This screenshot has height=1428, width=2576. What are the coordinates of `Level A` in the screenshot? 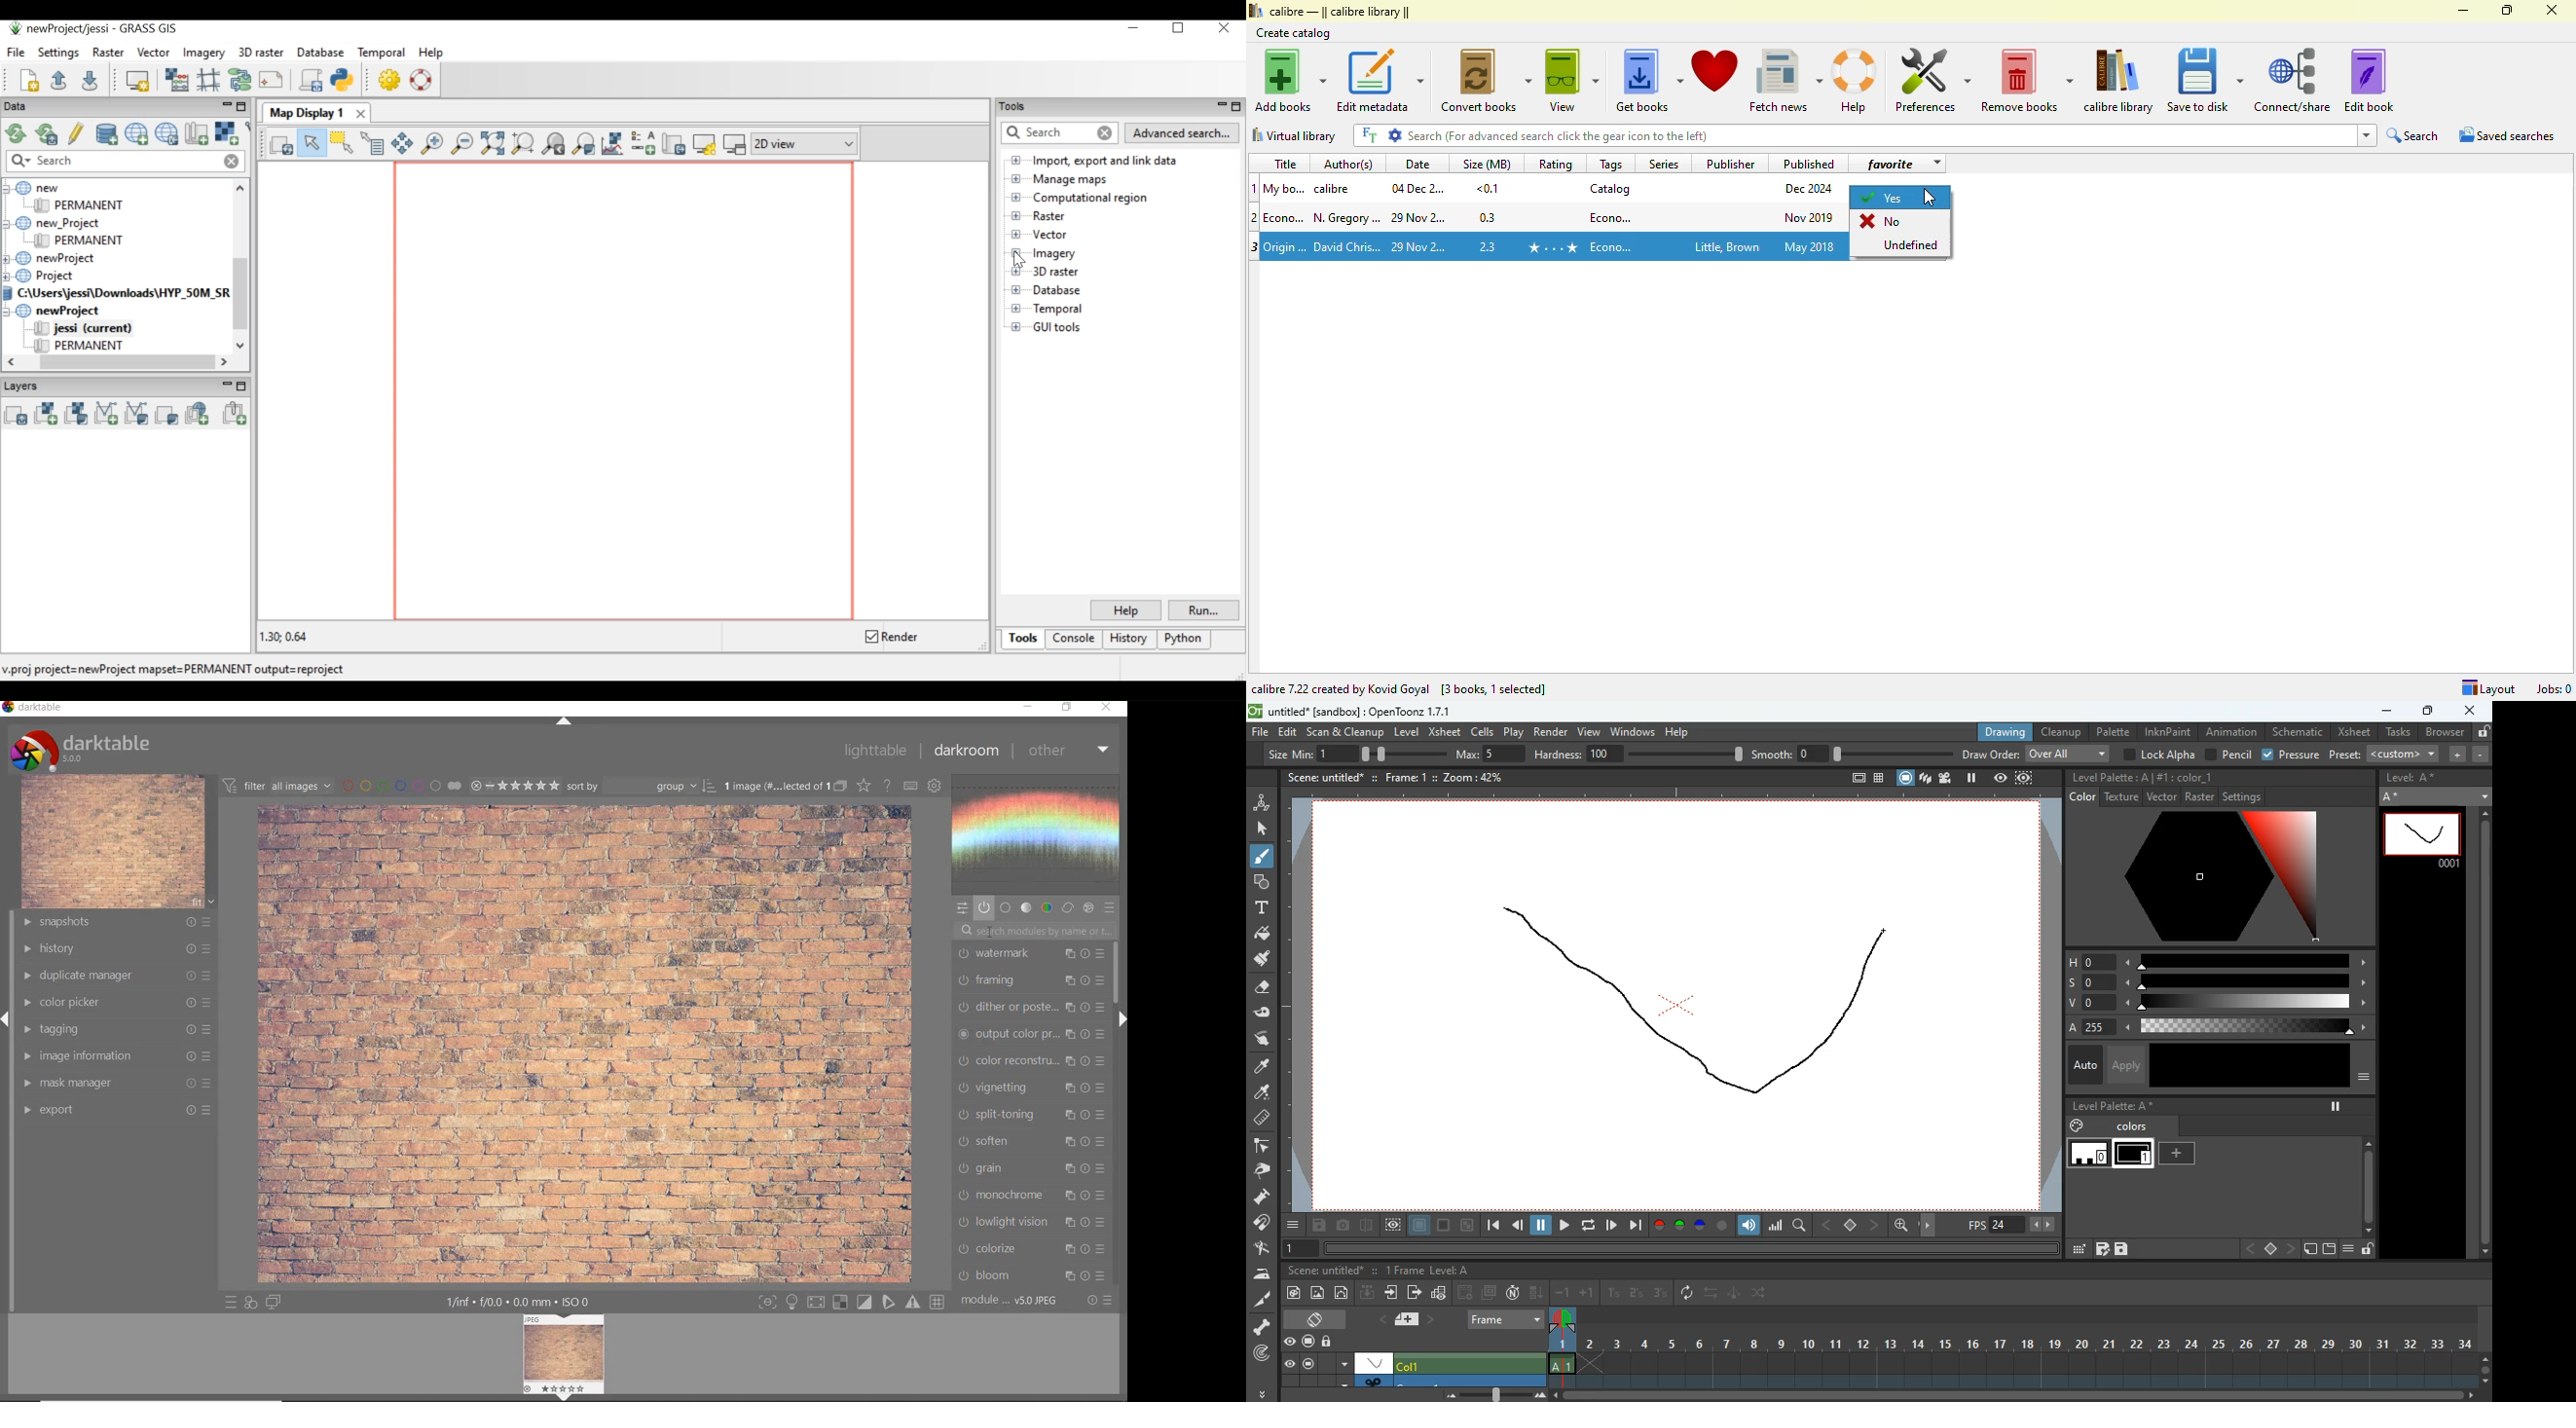 It's located at (1450, 1271).